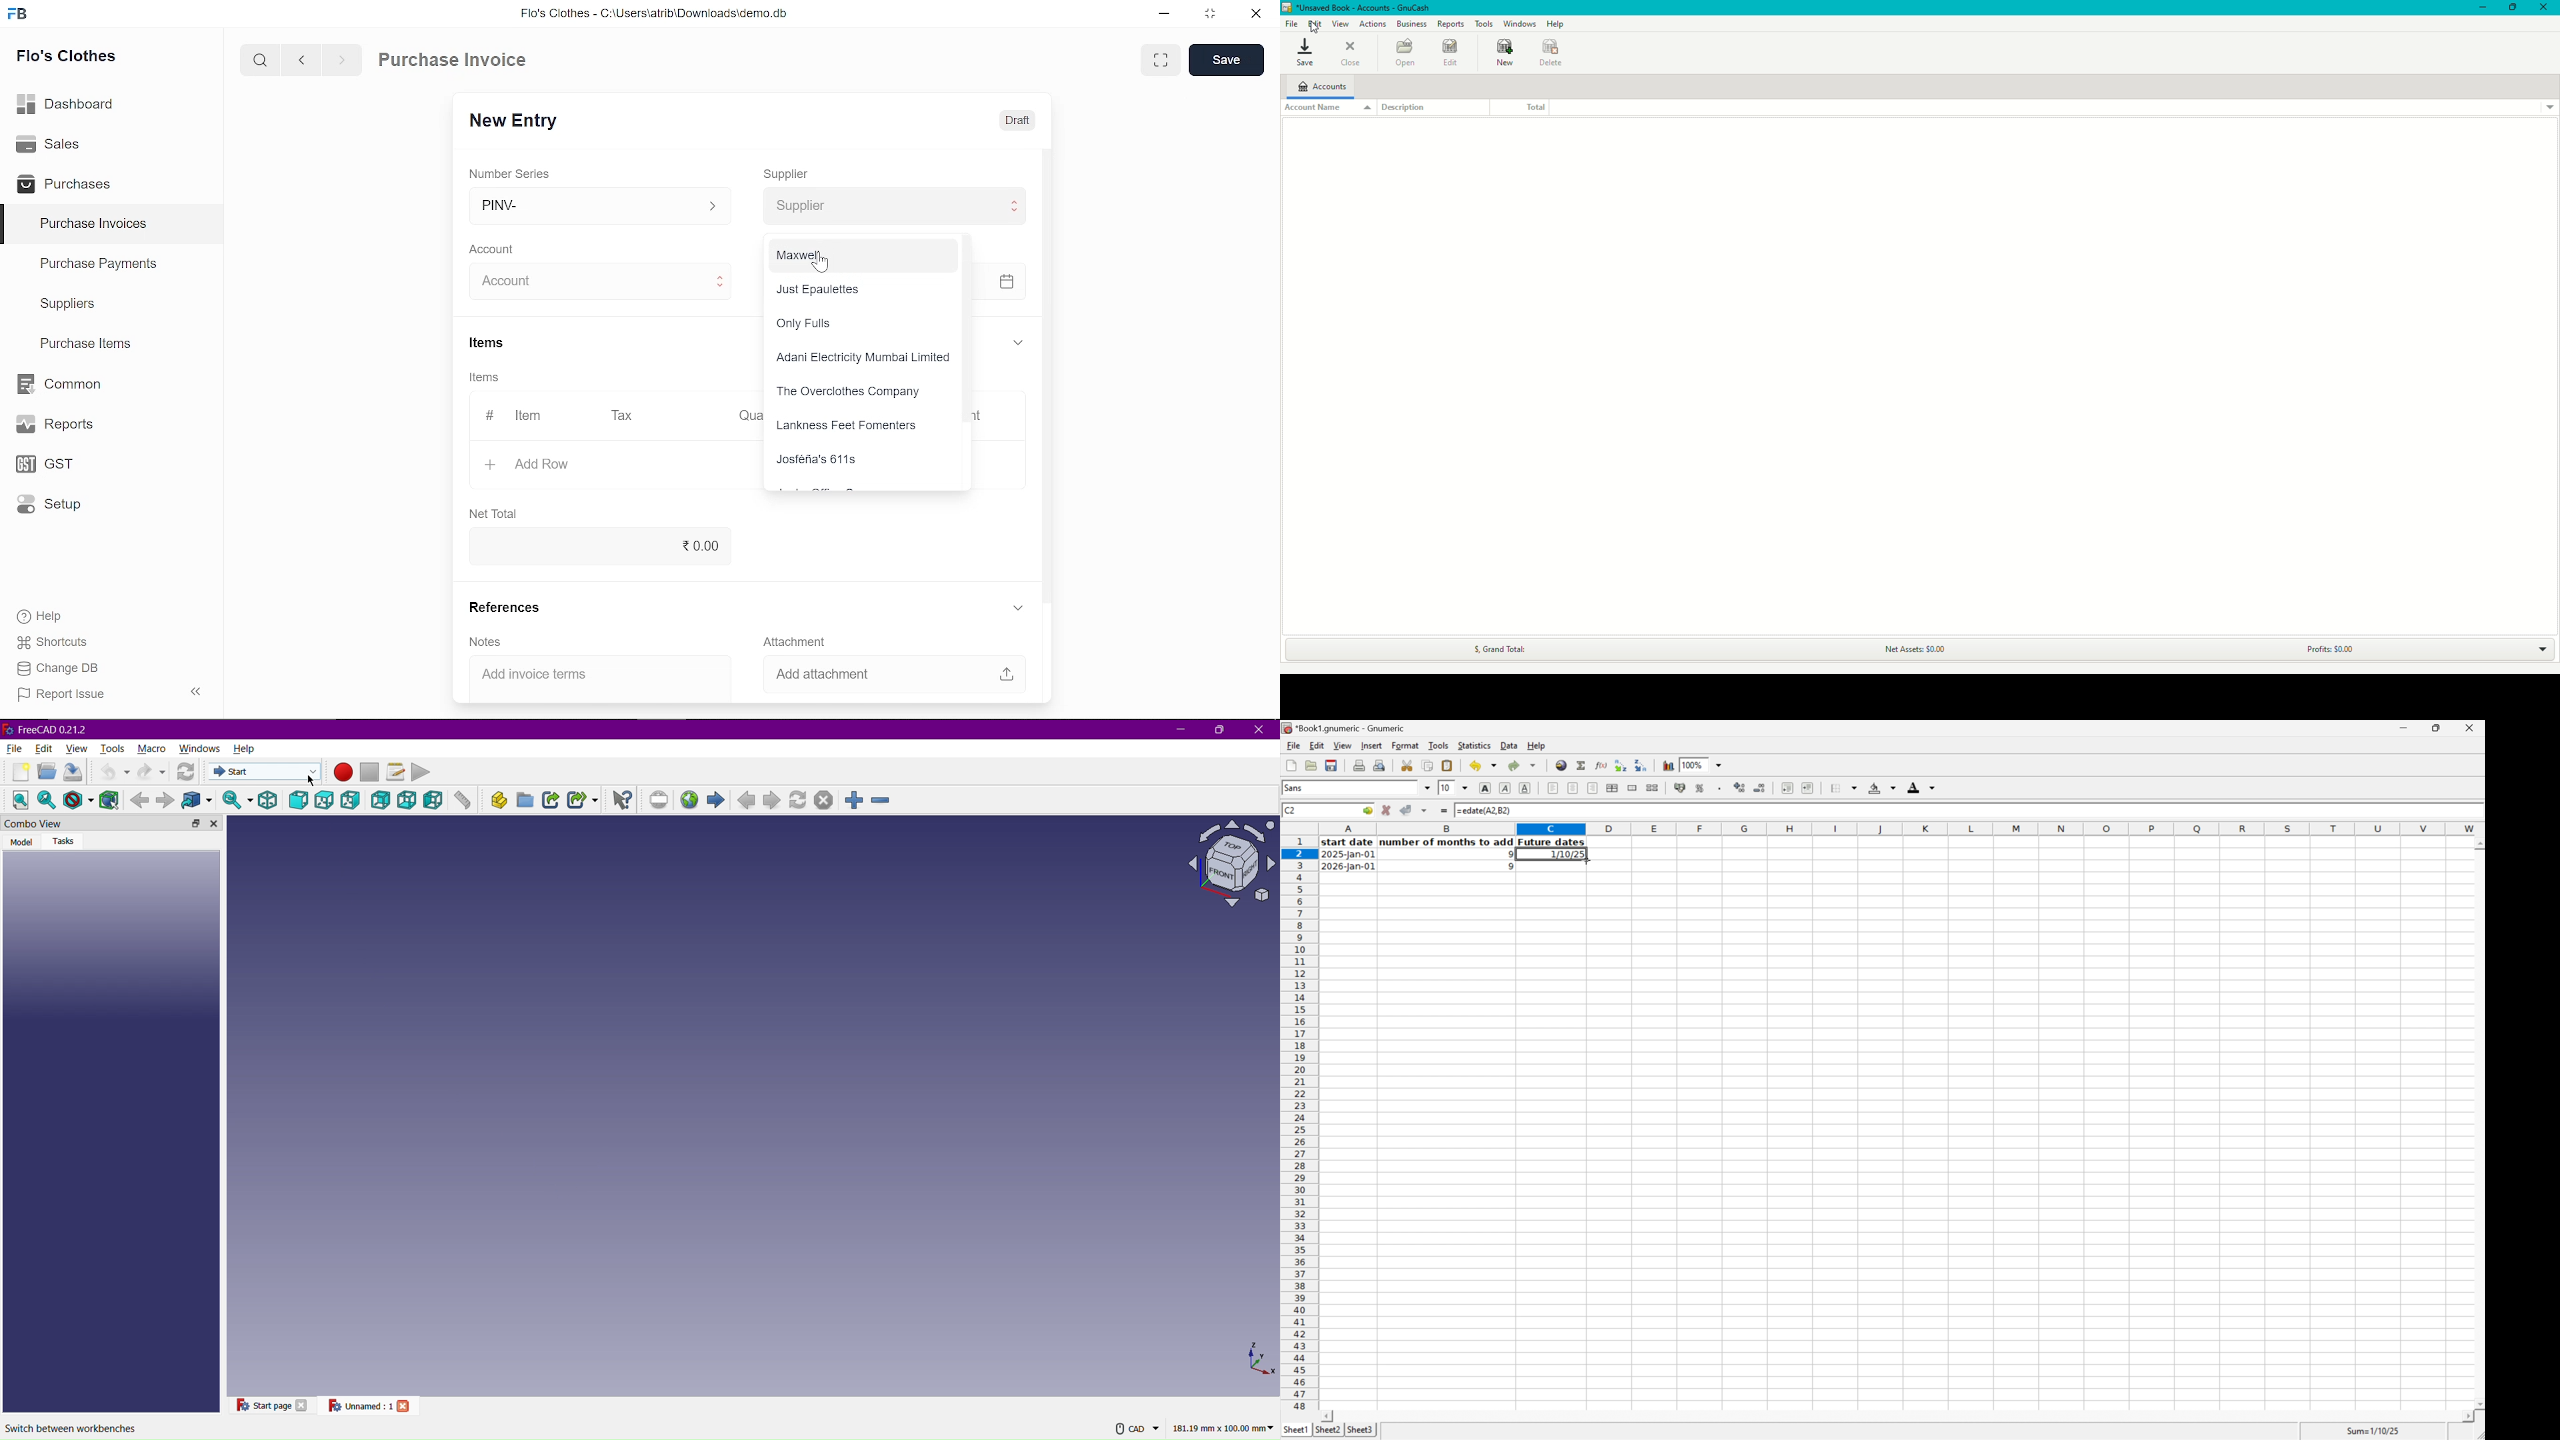 The image size is (2576, 1456). Describe the element at coordinates (1009, 282) in the screenshot. I see `calender` at that location.